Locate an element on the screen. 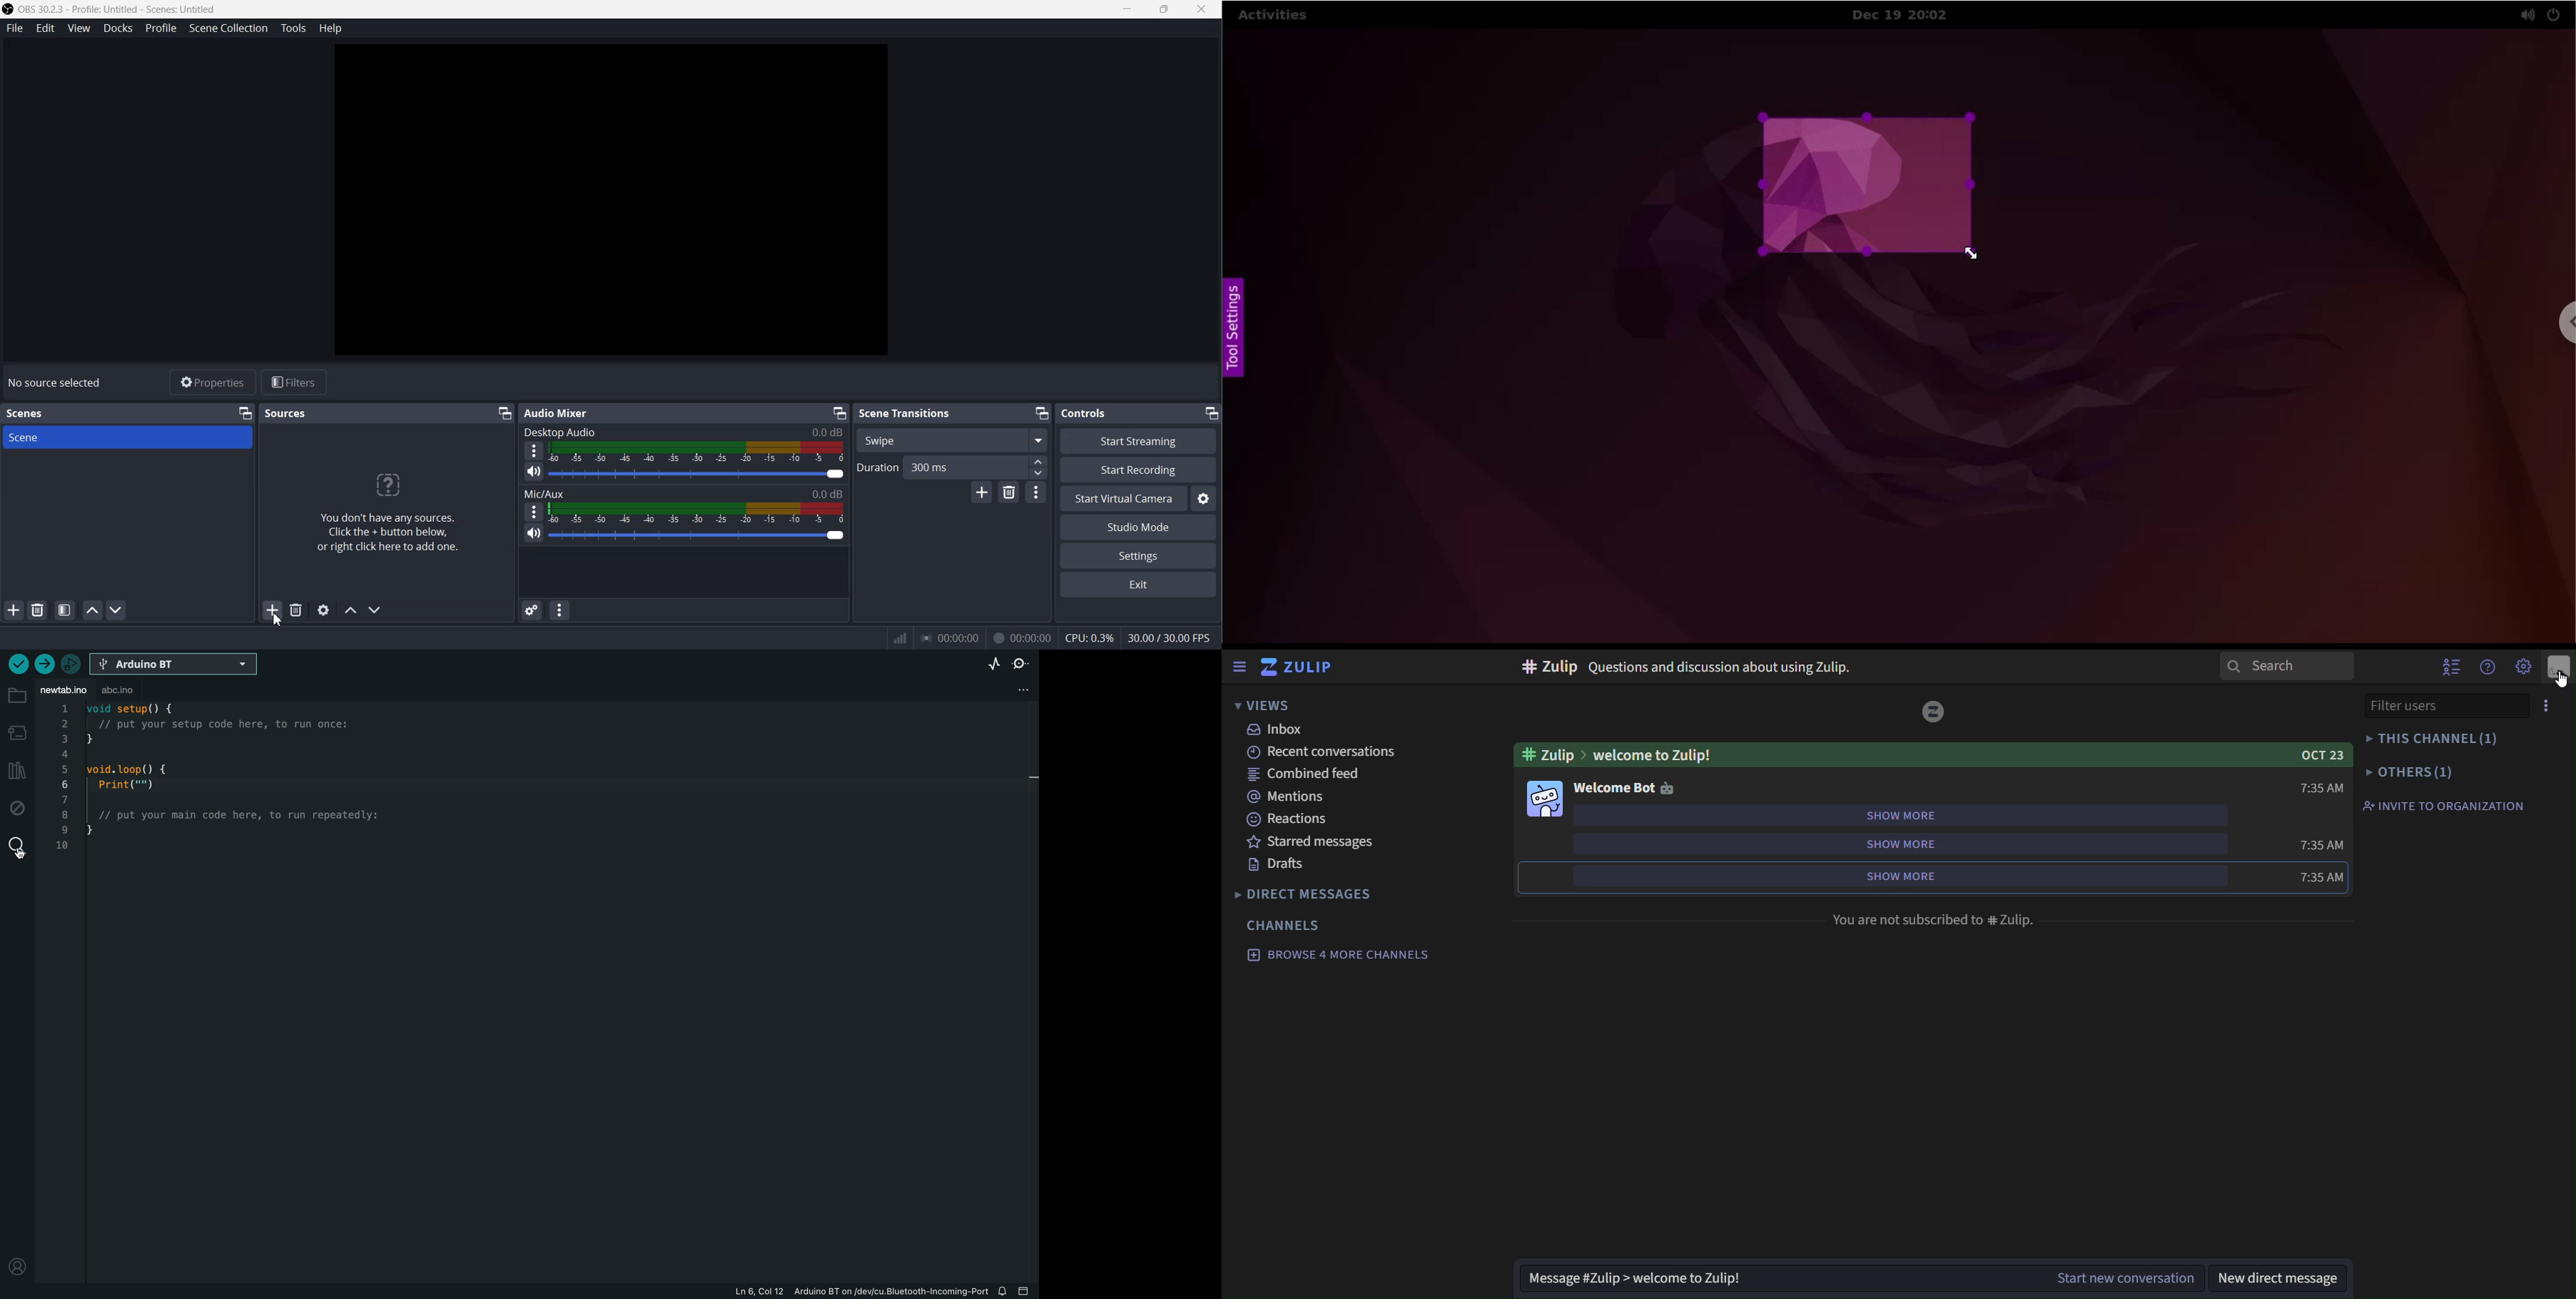  Profile is located at coordinates (161, 29).